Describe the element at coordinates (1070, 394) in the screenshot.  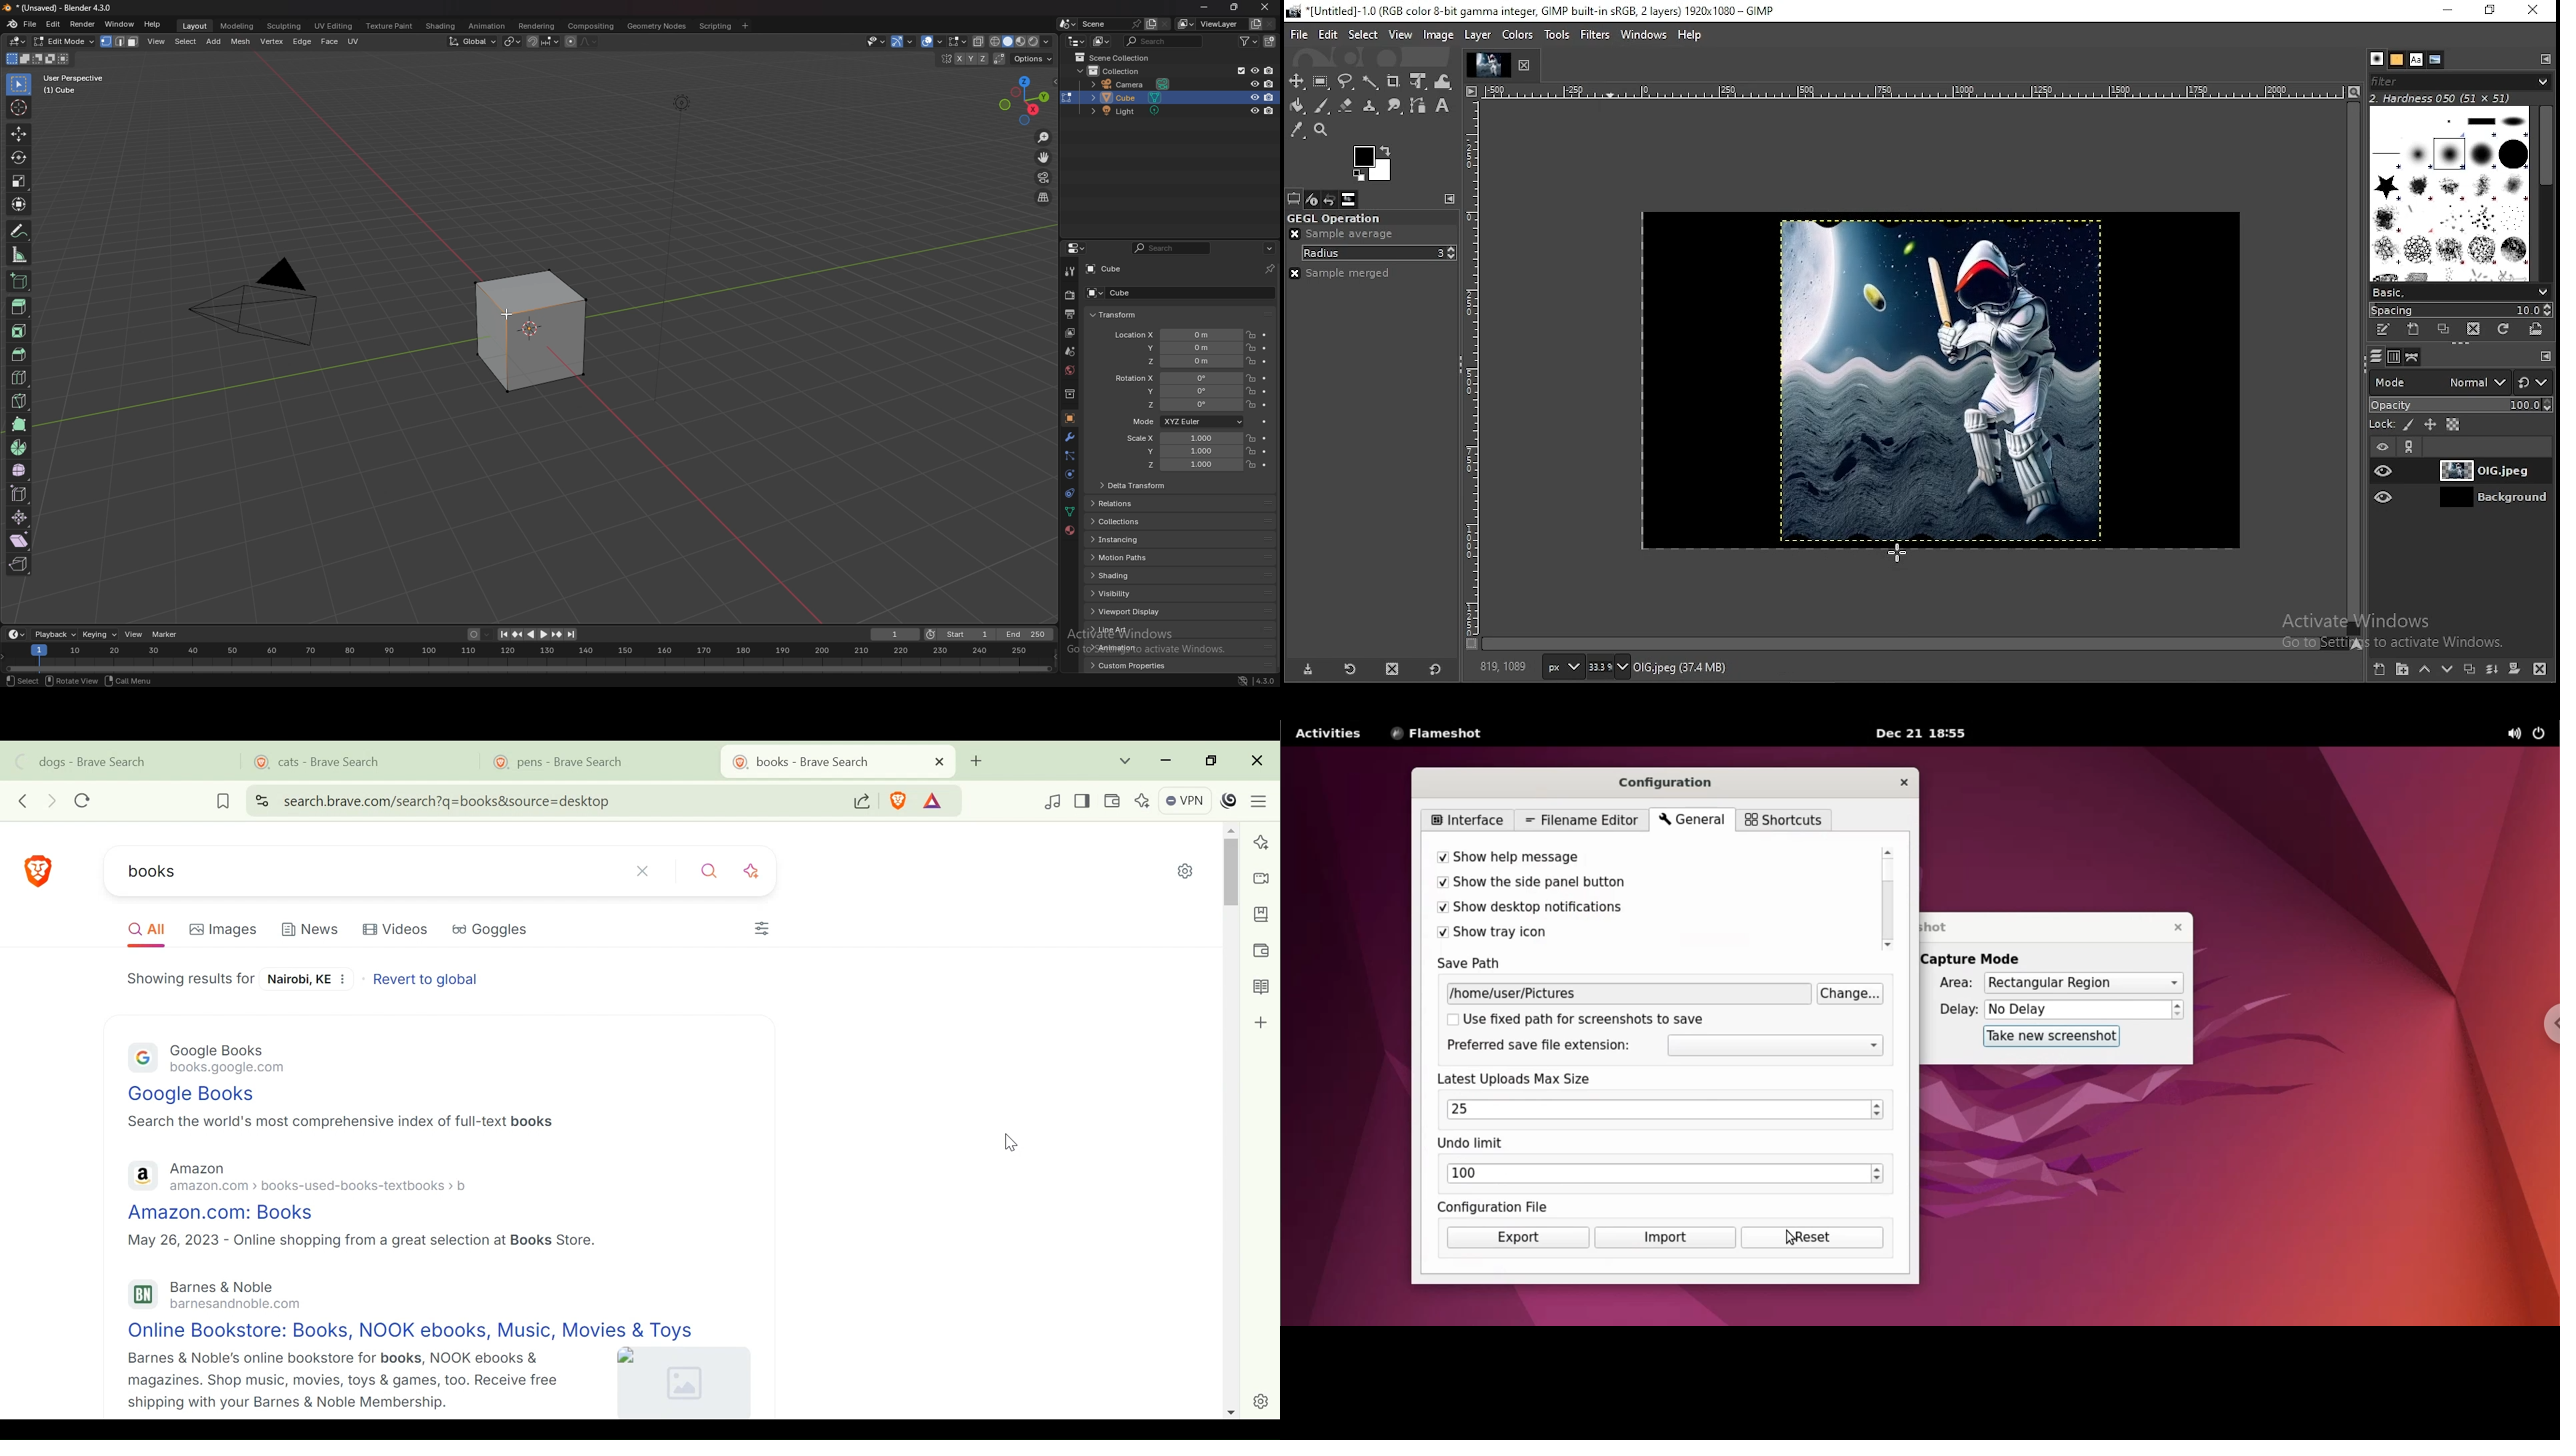
I see `collection` at that location.